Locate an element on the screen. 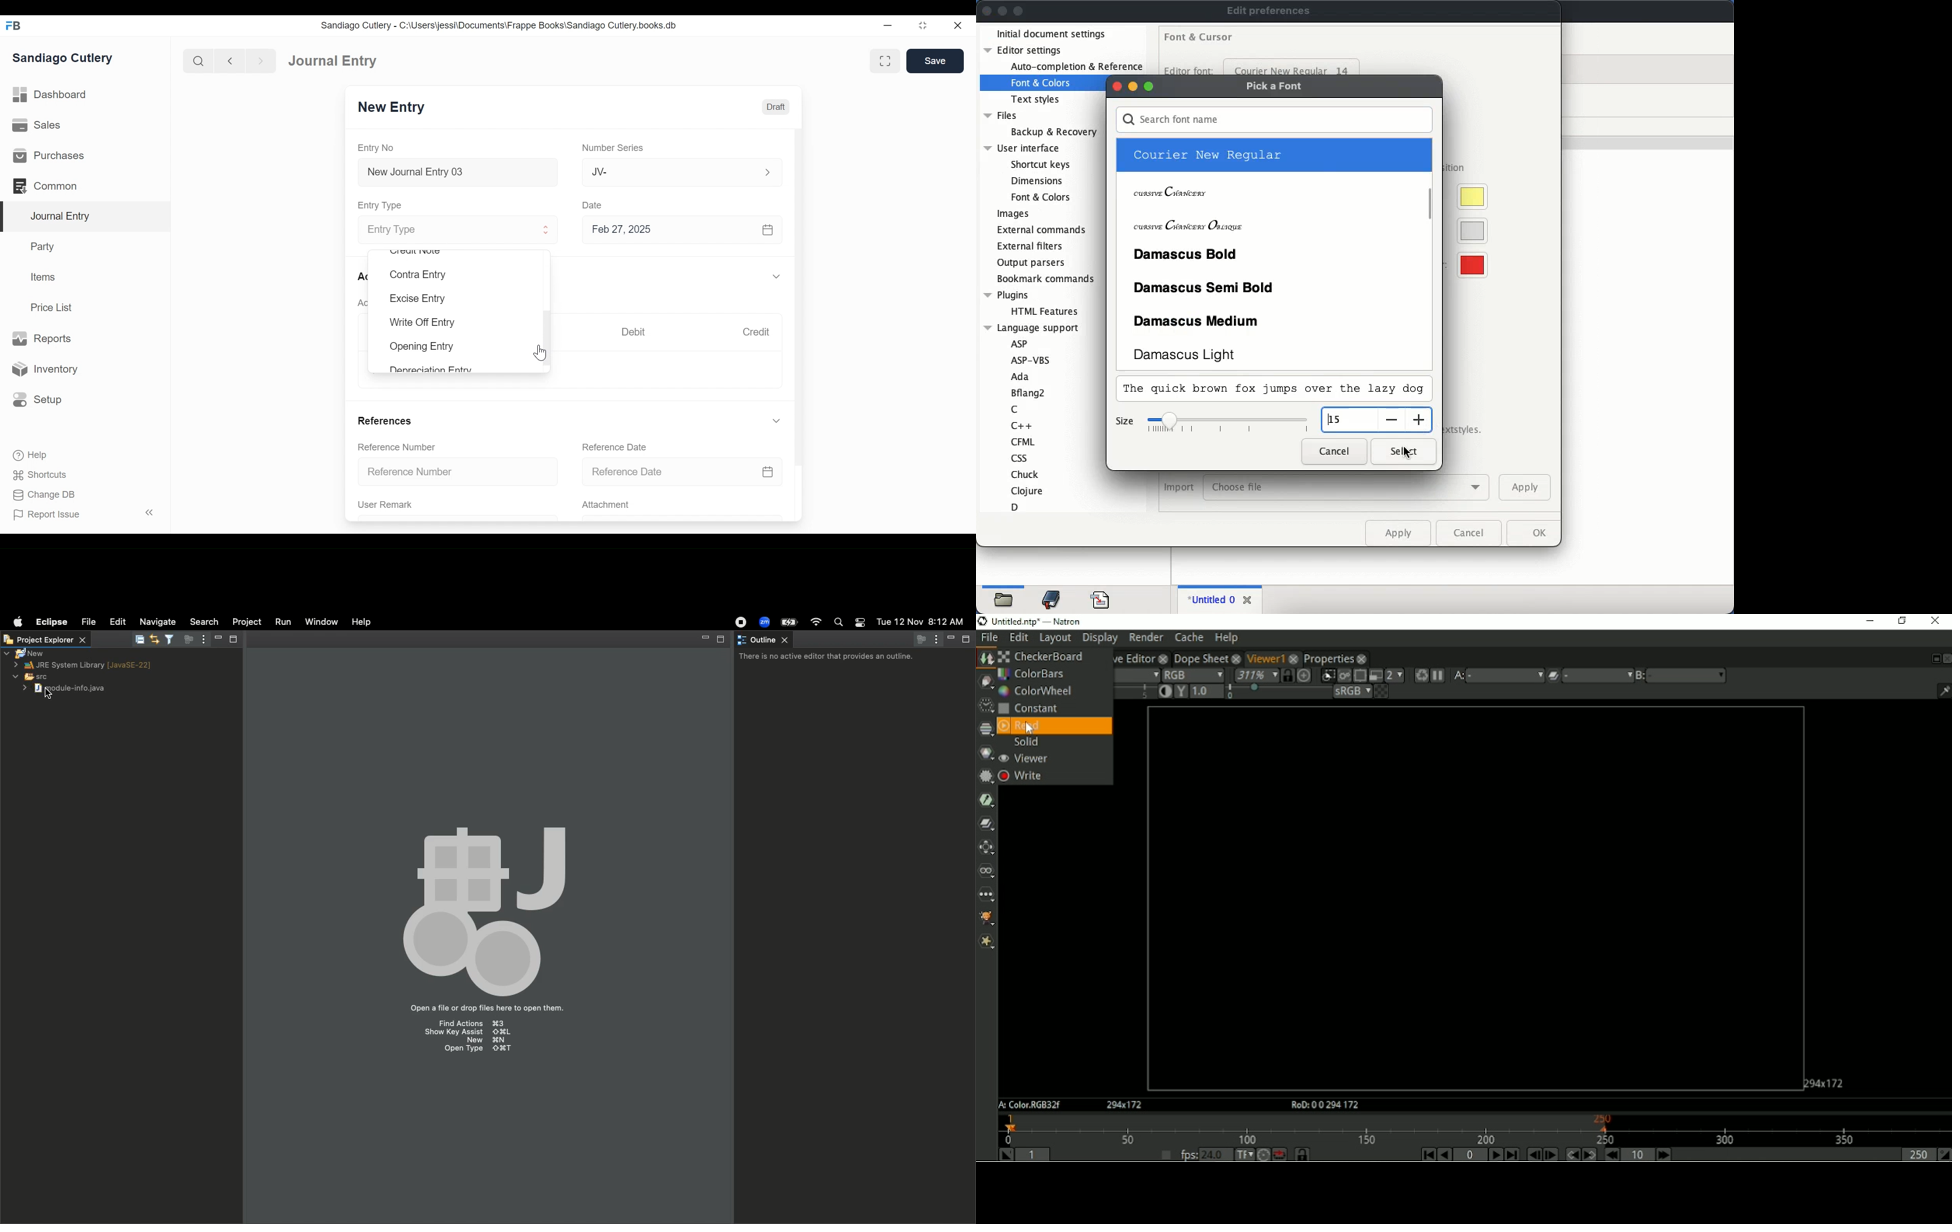 The image size is (1960, 1232). Commons is located at coordinates (44, 186).